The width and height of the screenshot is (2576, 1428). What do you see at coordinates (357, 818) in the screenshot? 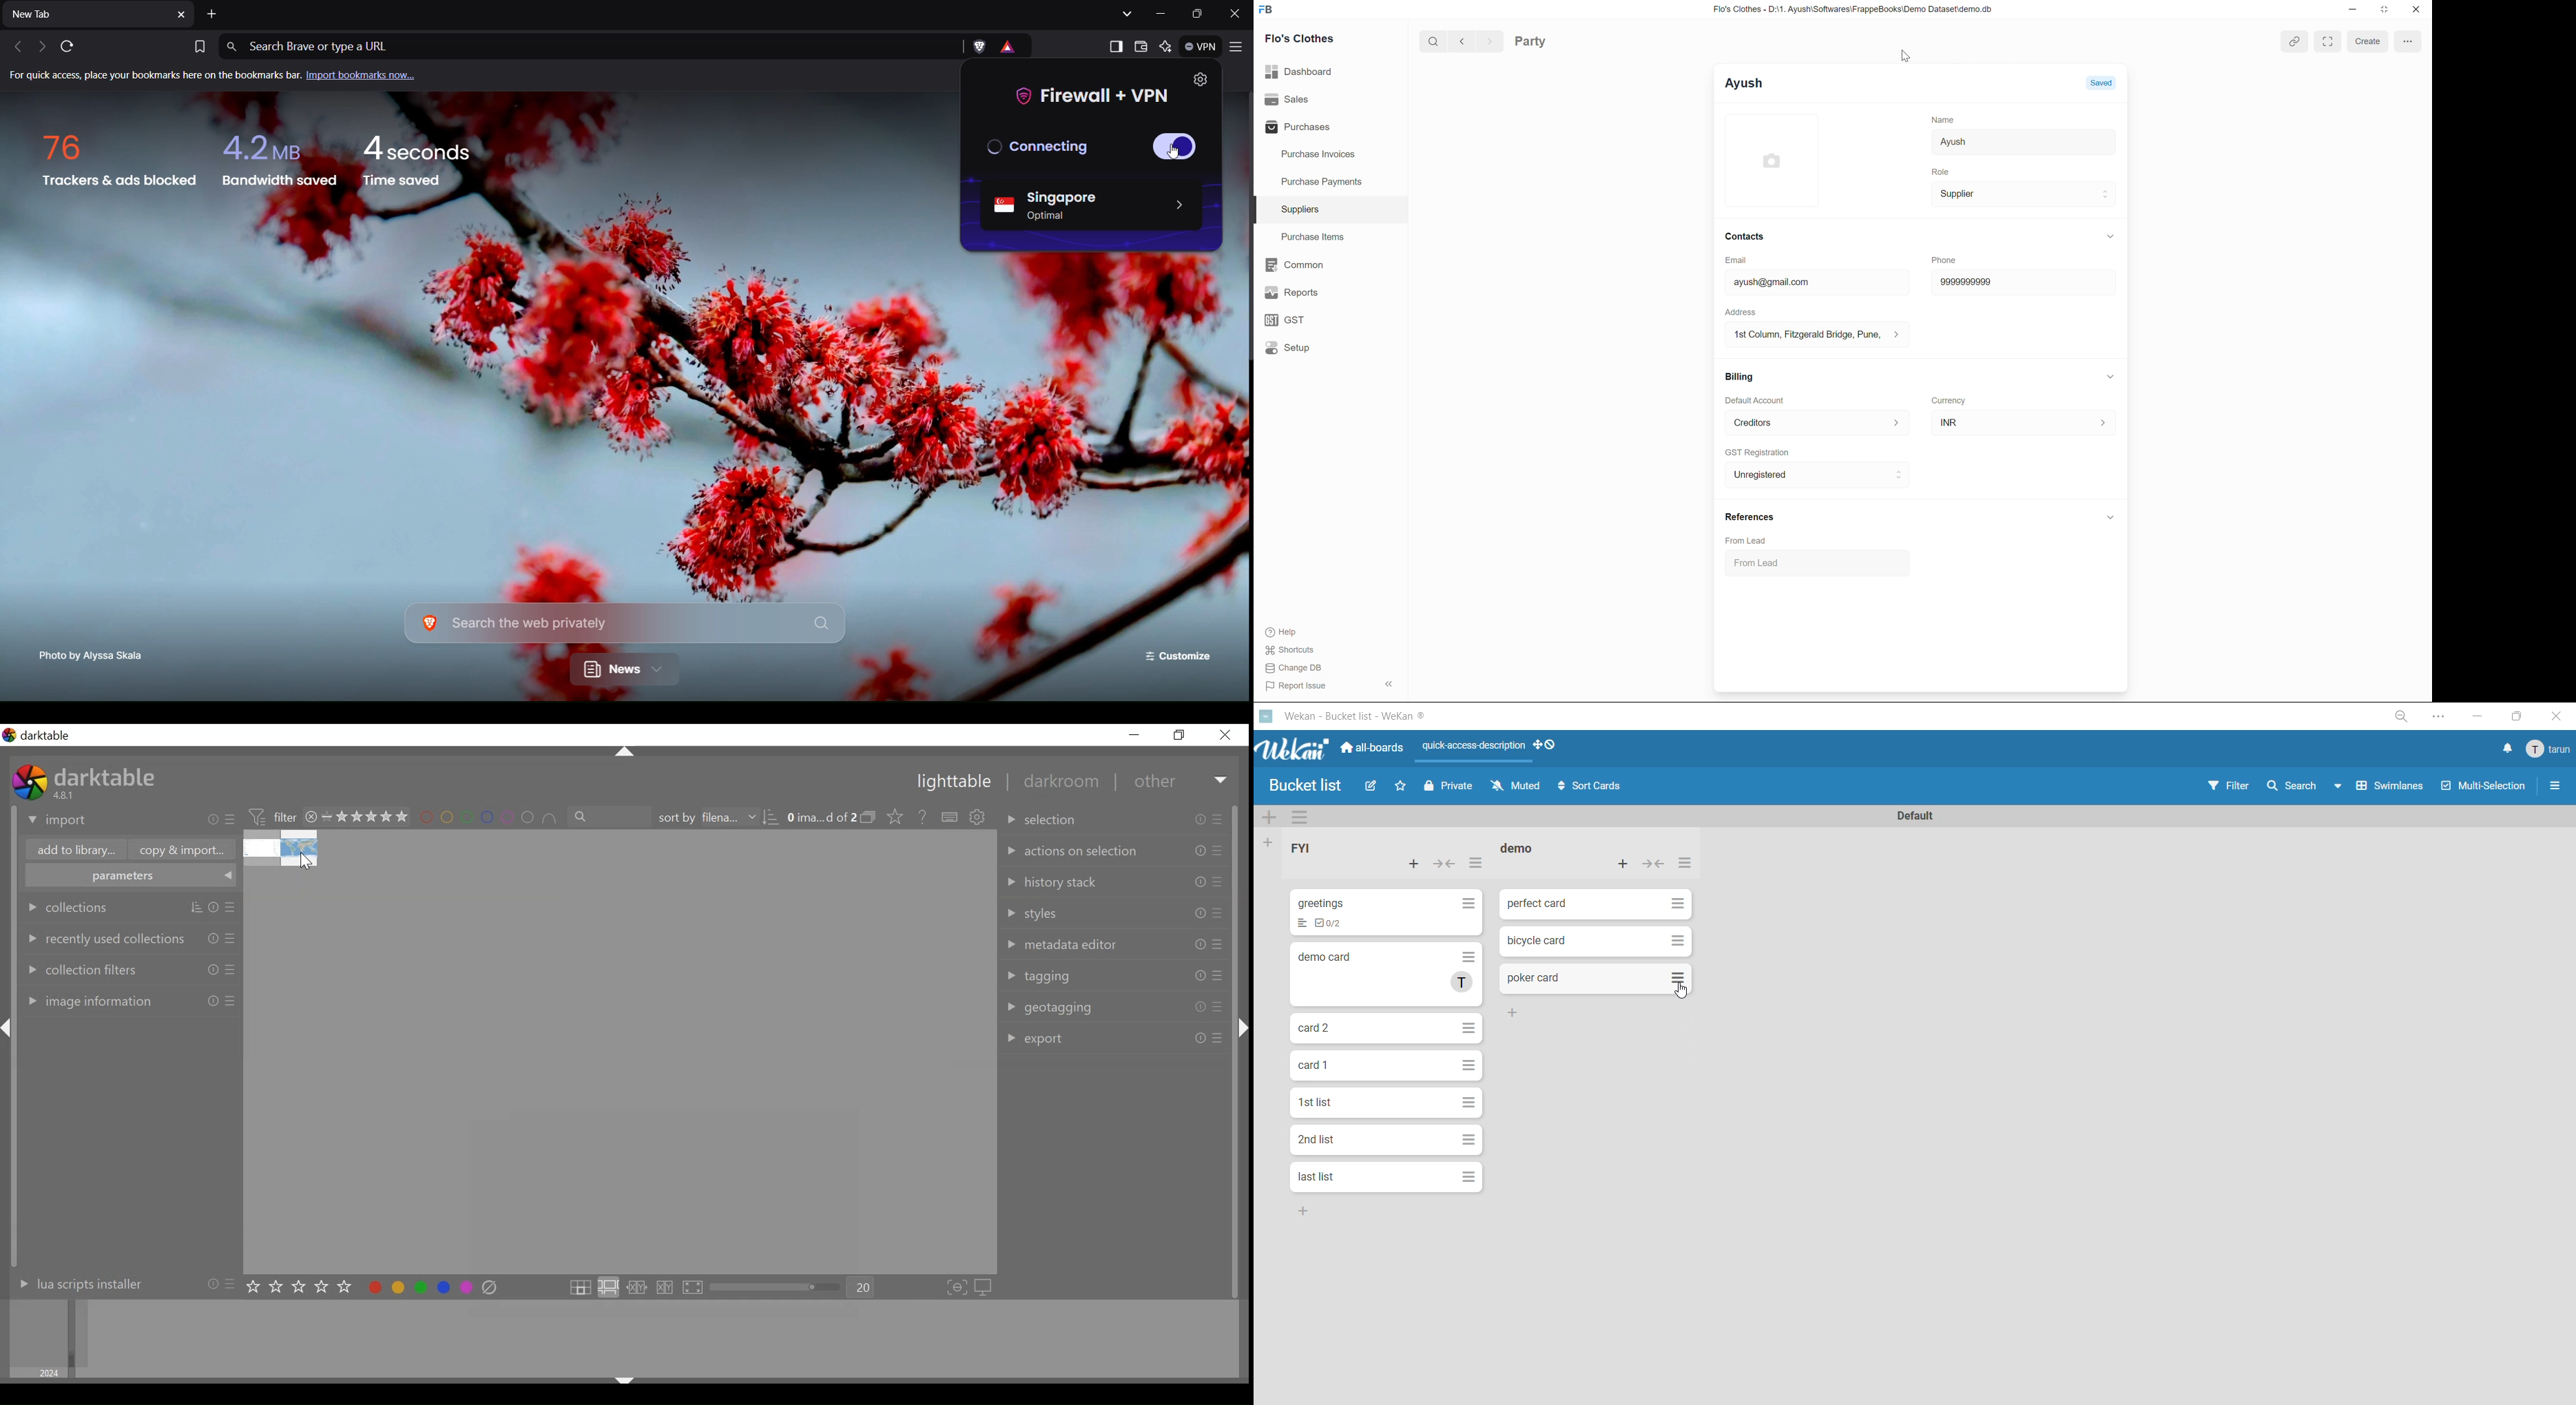
I see `range rating` at bounding box center [357, 818].